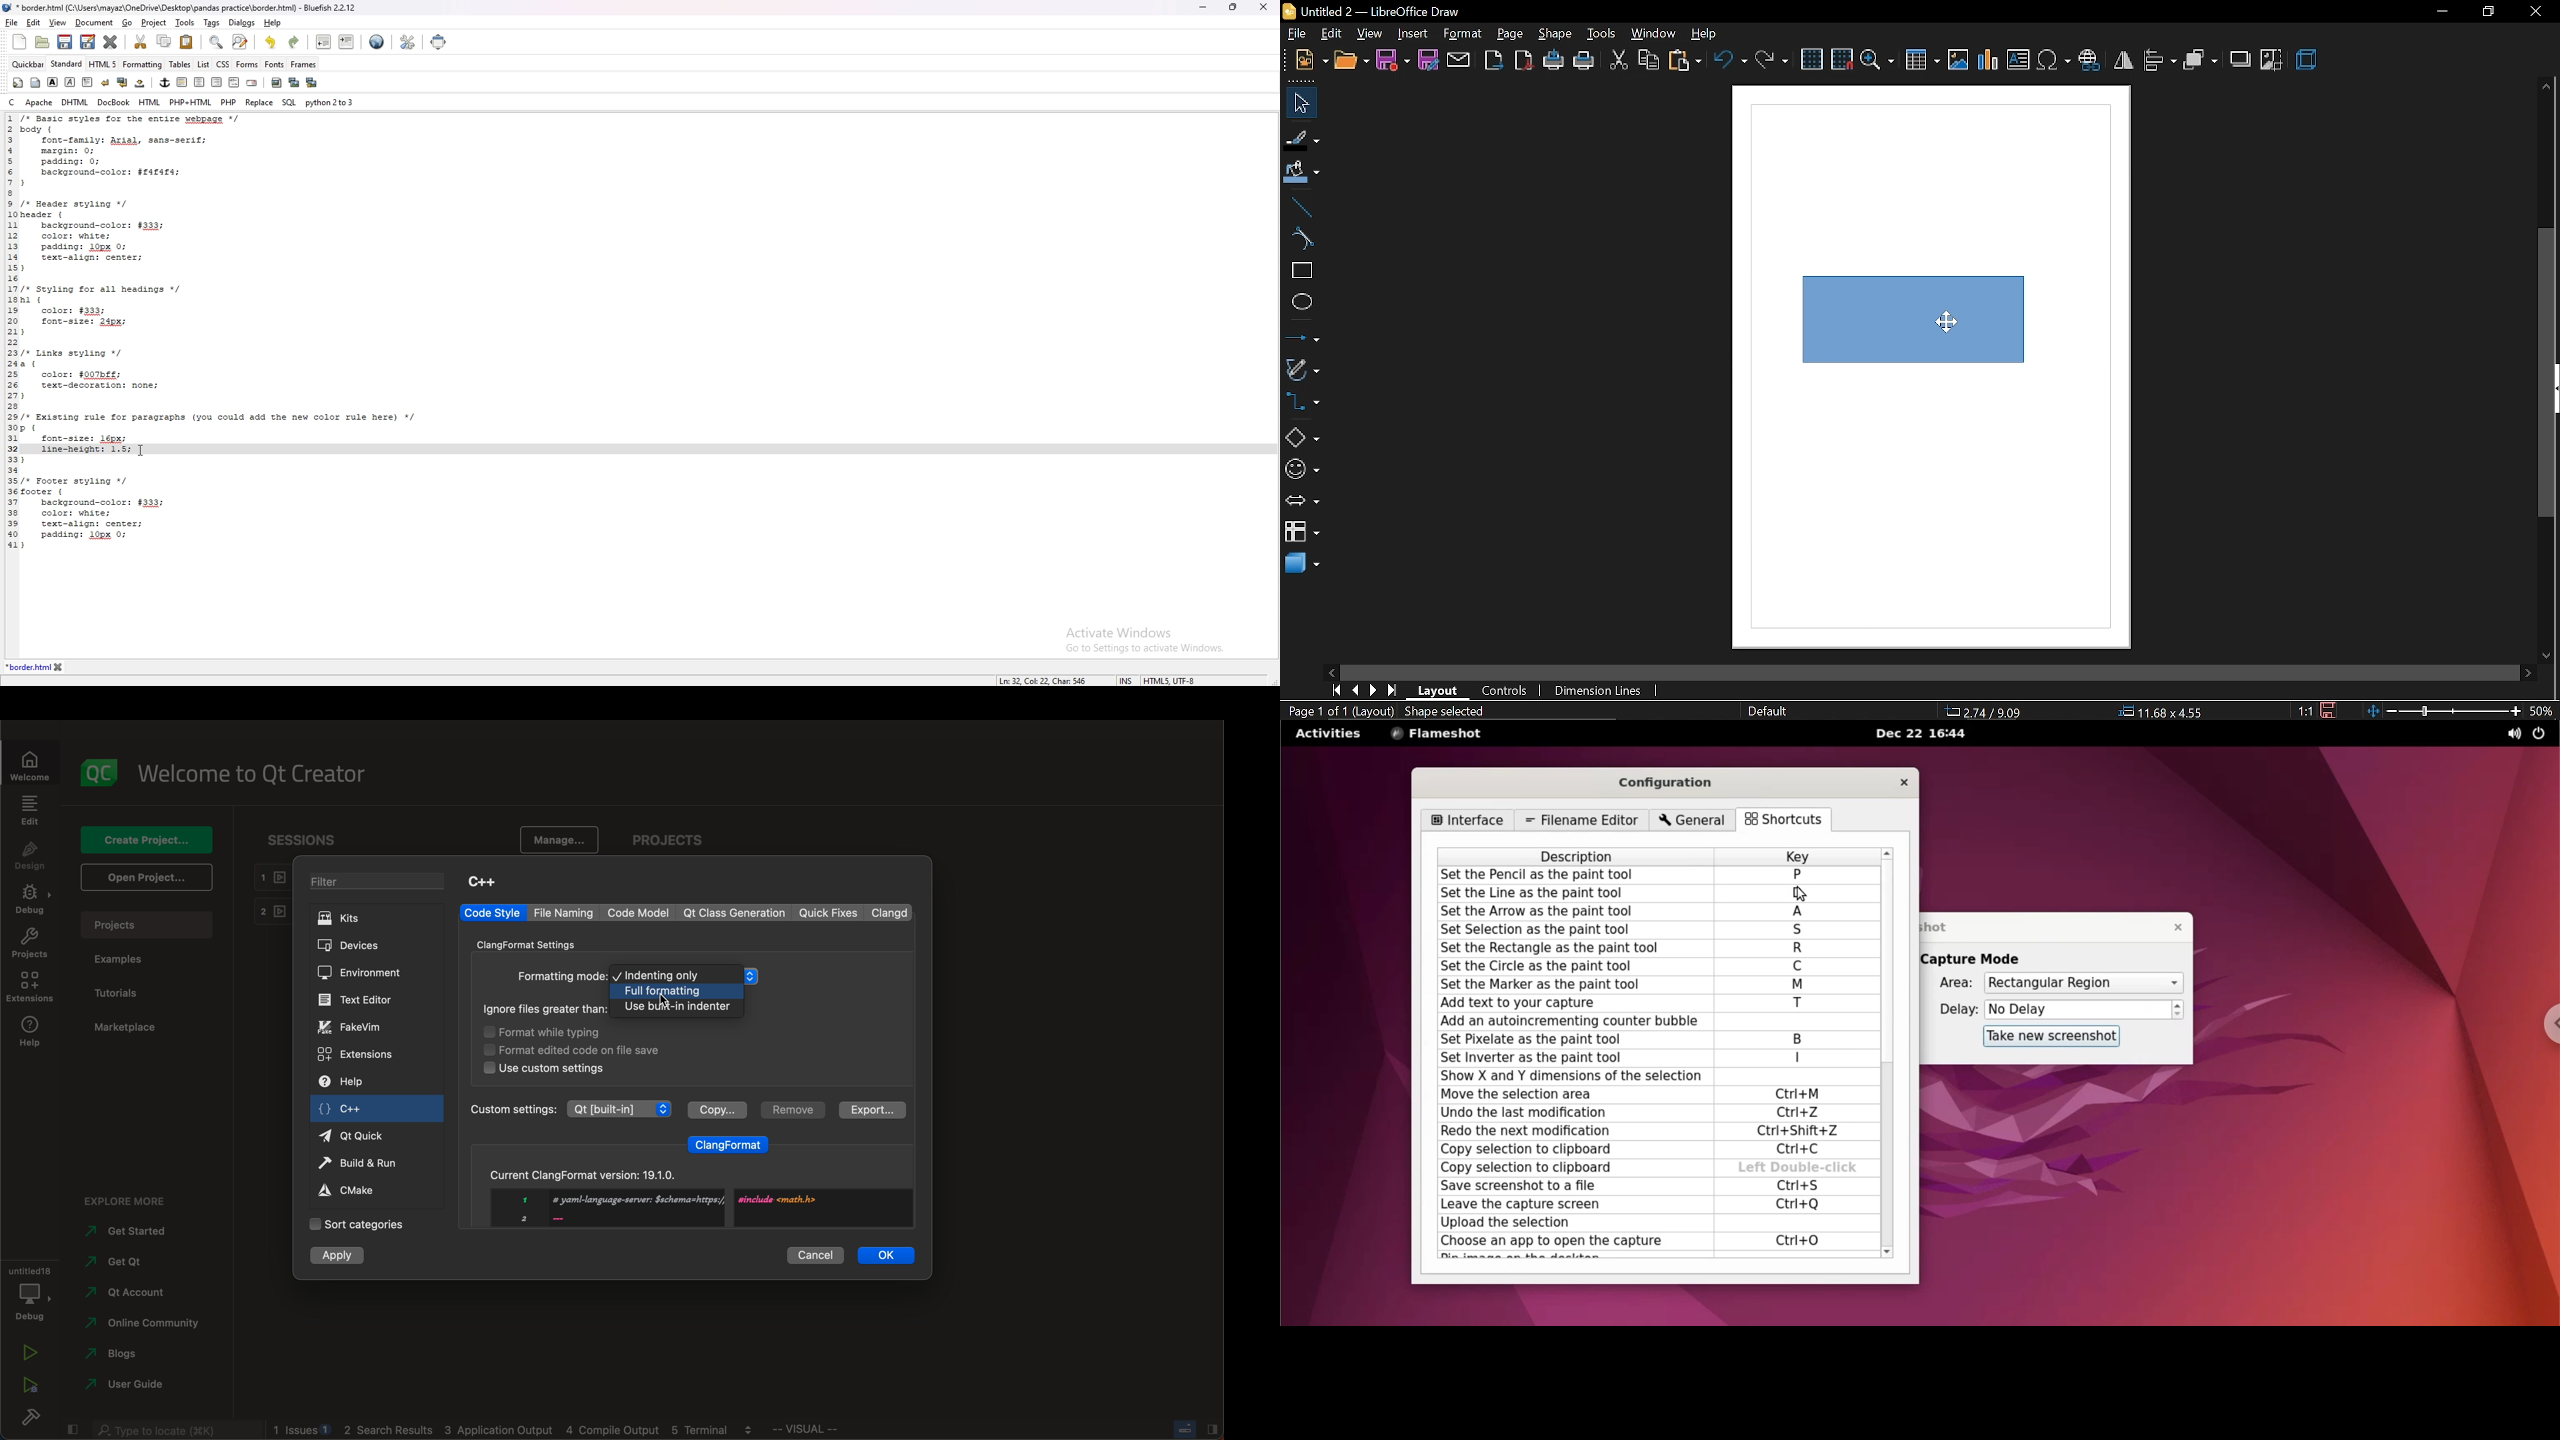 This screenshot has height=1456, width=2576. Describe the element at coordinates (357, 1190) in the screenshot. I see `cmake` at that location.